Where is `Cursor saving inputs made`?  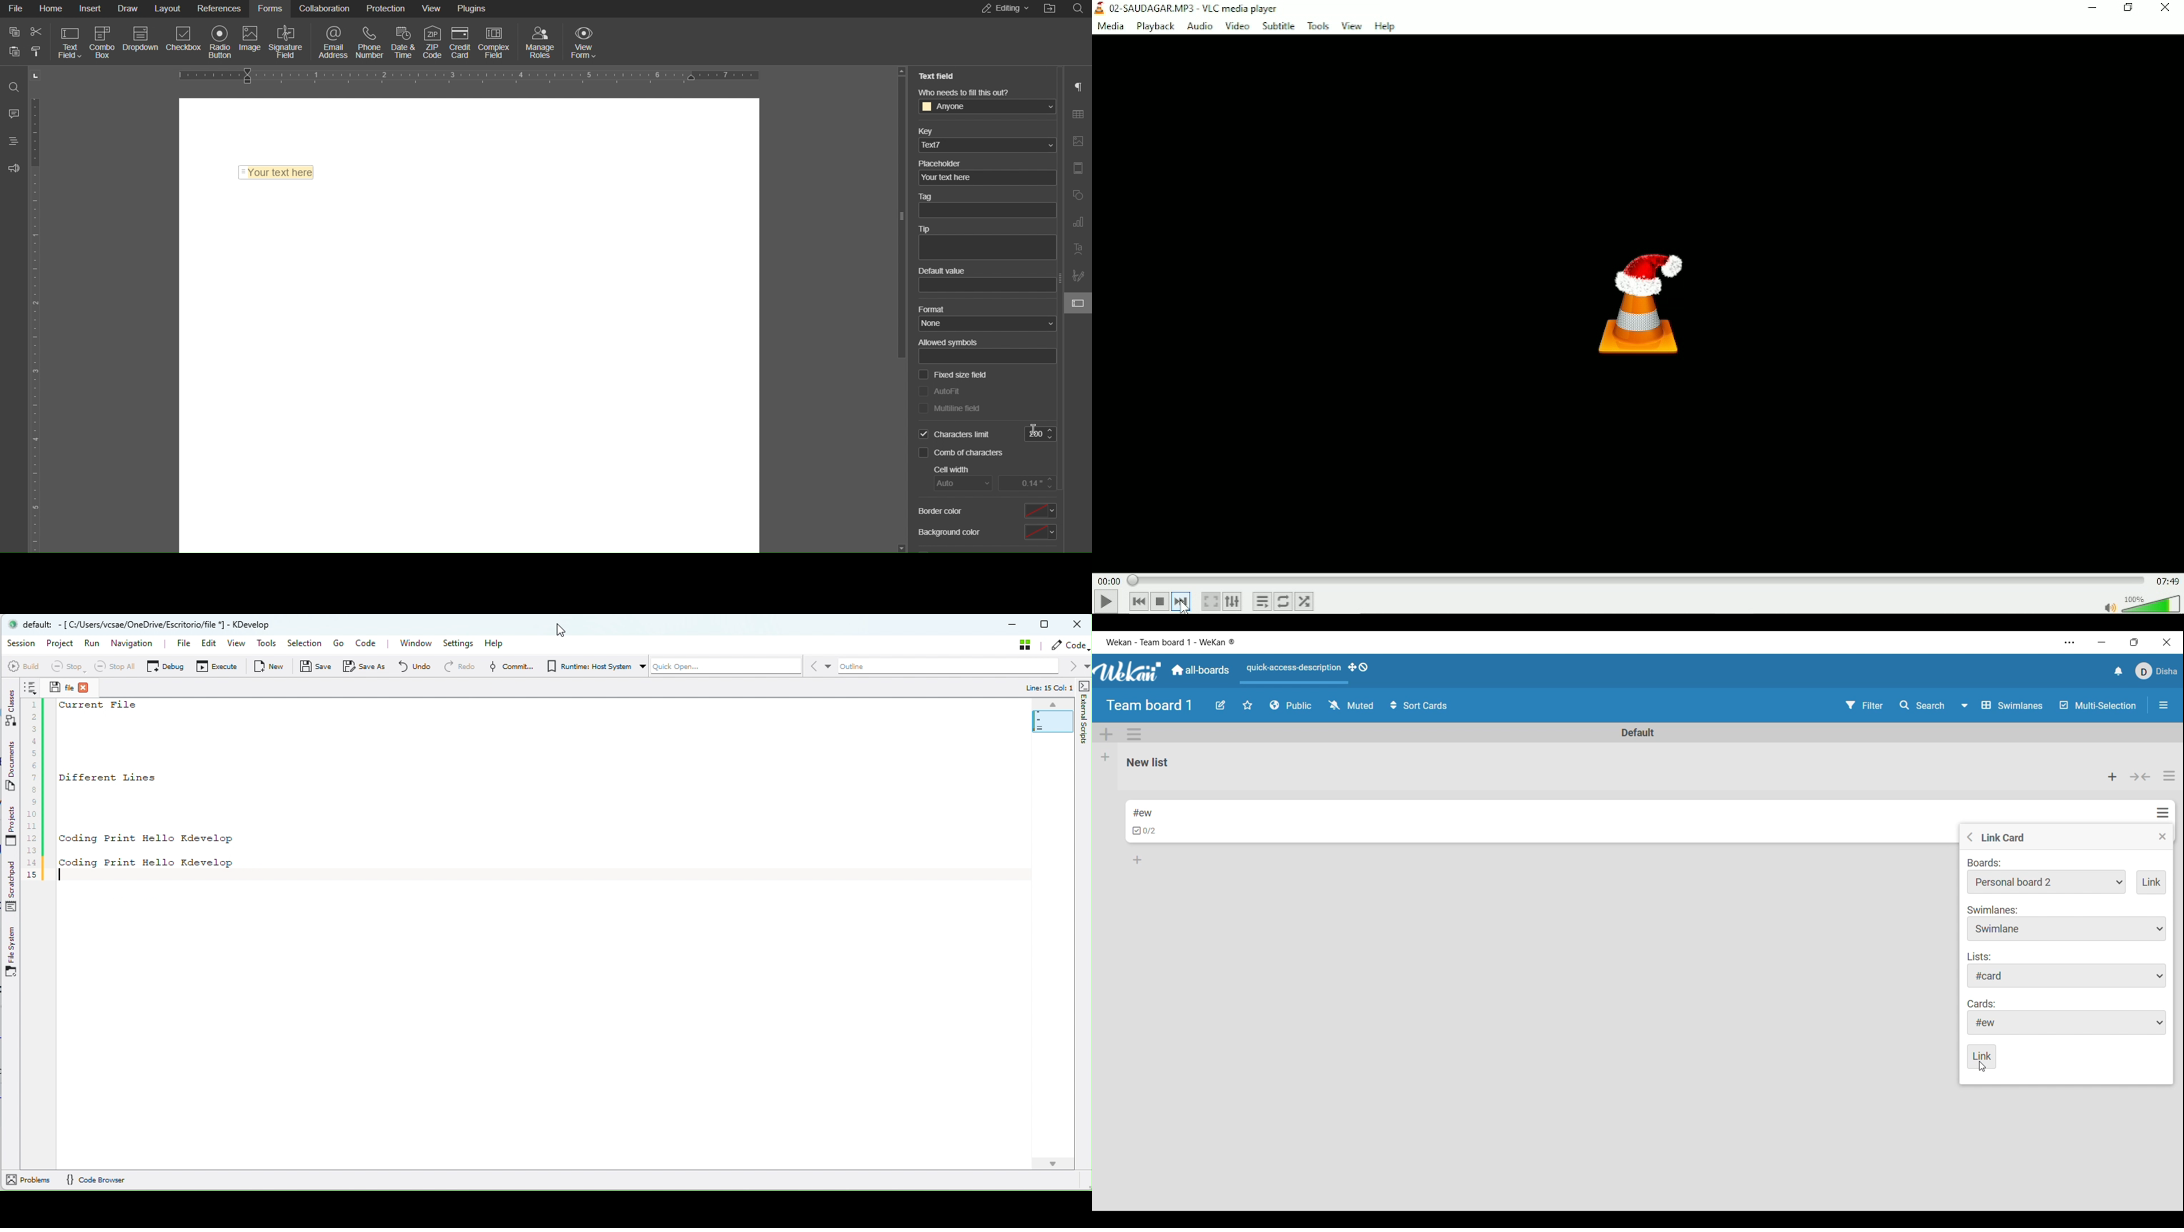 Cursor saving inputs made is located at coordinates (1983, 1066).